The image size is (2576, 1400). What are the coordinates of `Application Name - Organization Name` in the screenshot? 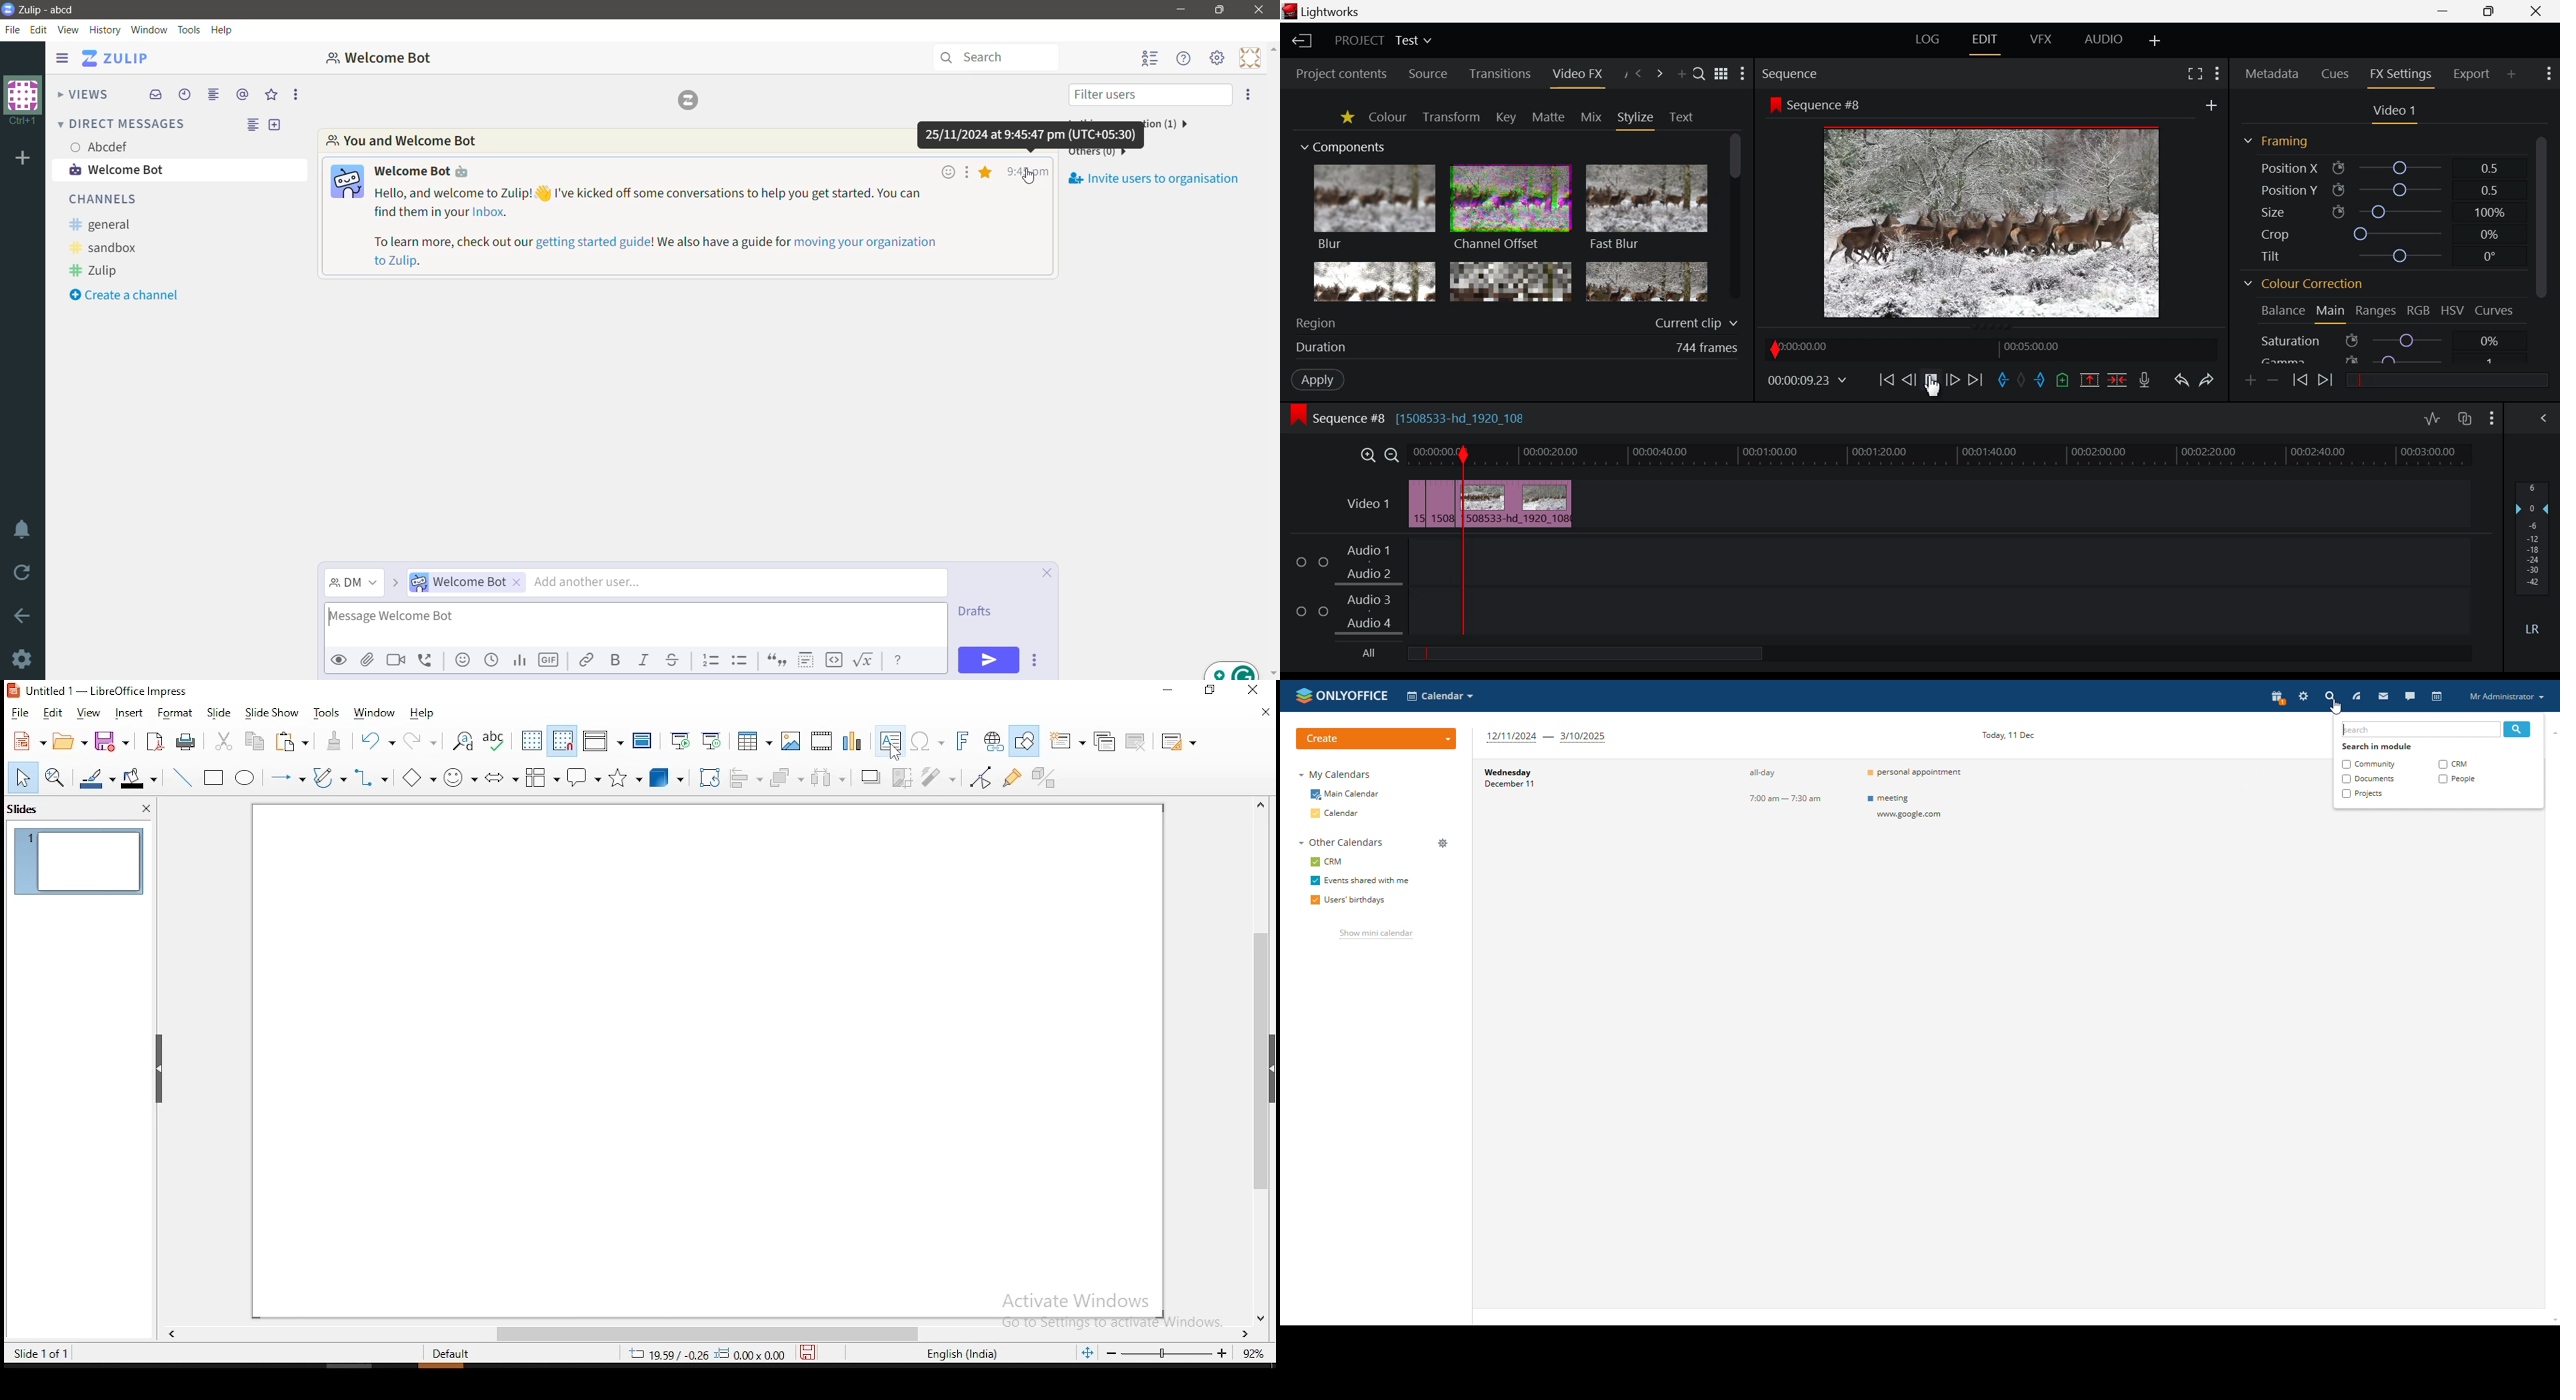 It's located at (58, 10).